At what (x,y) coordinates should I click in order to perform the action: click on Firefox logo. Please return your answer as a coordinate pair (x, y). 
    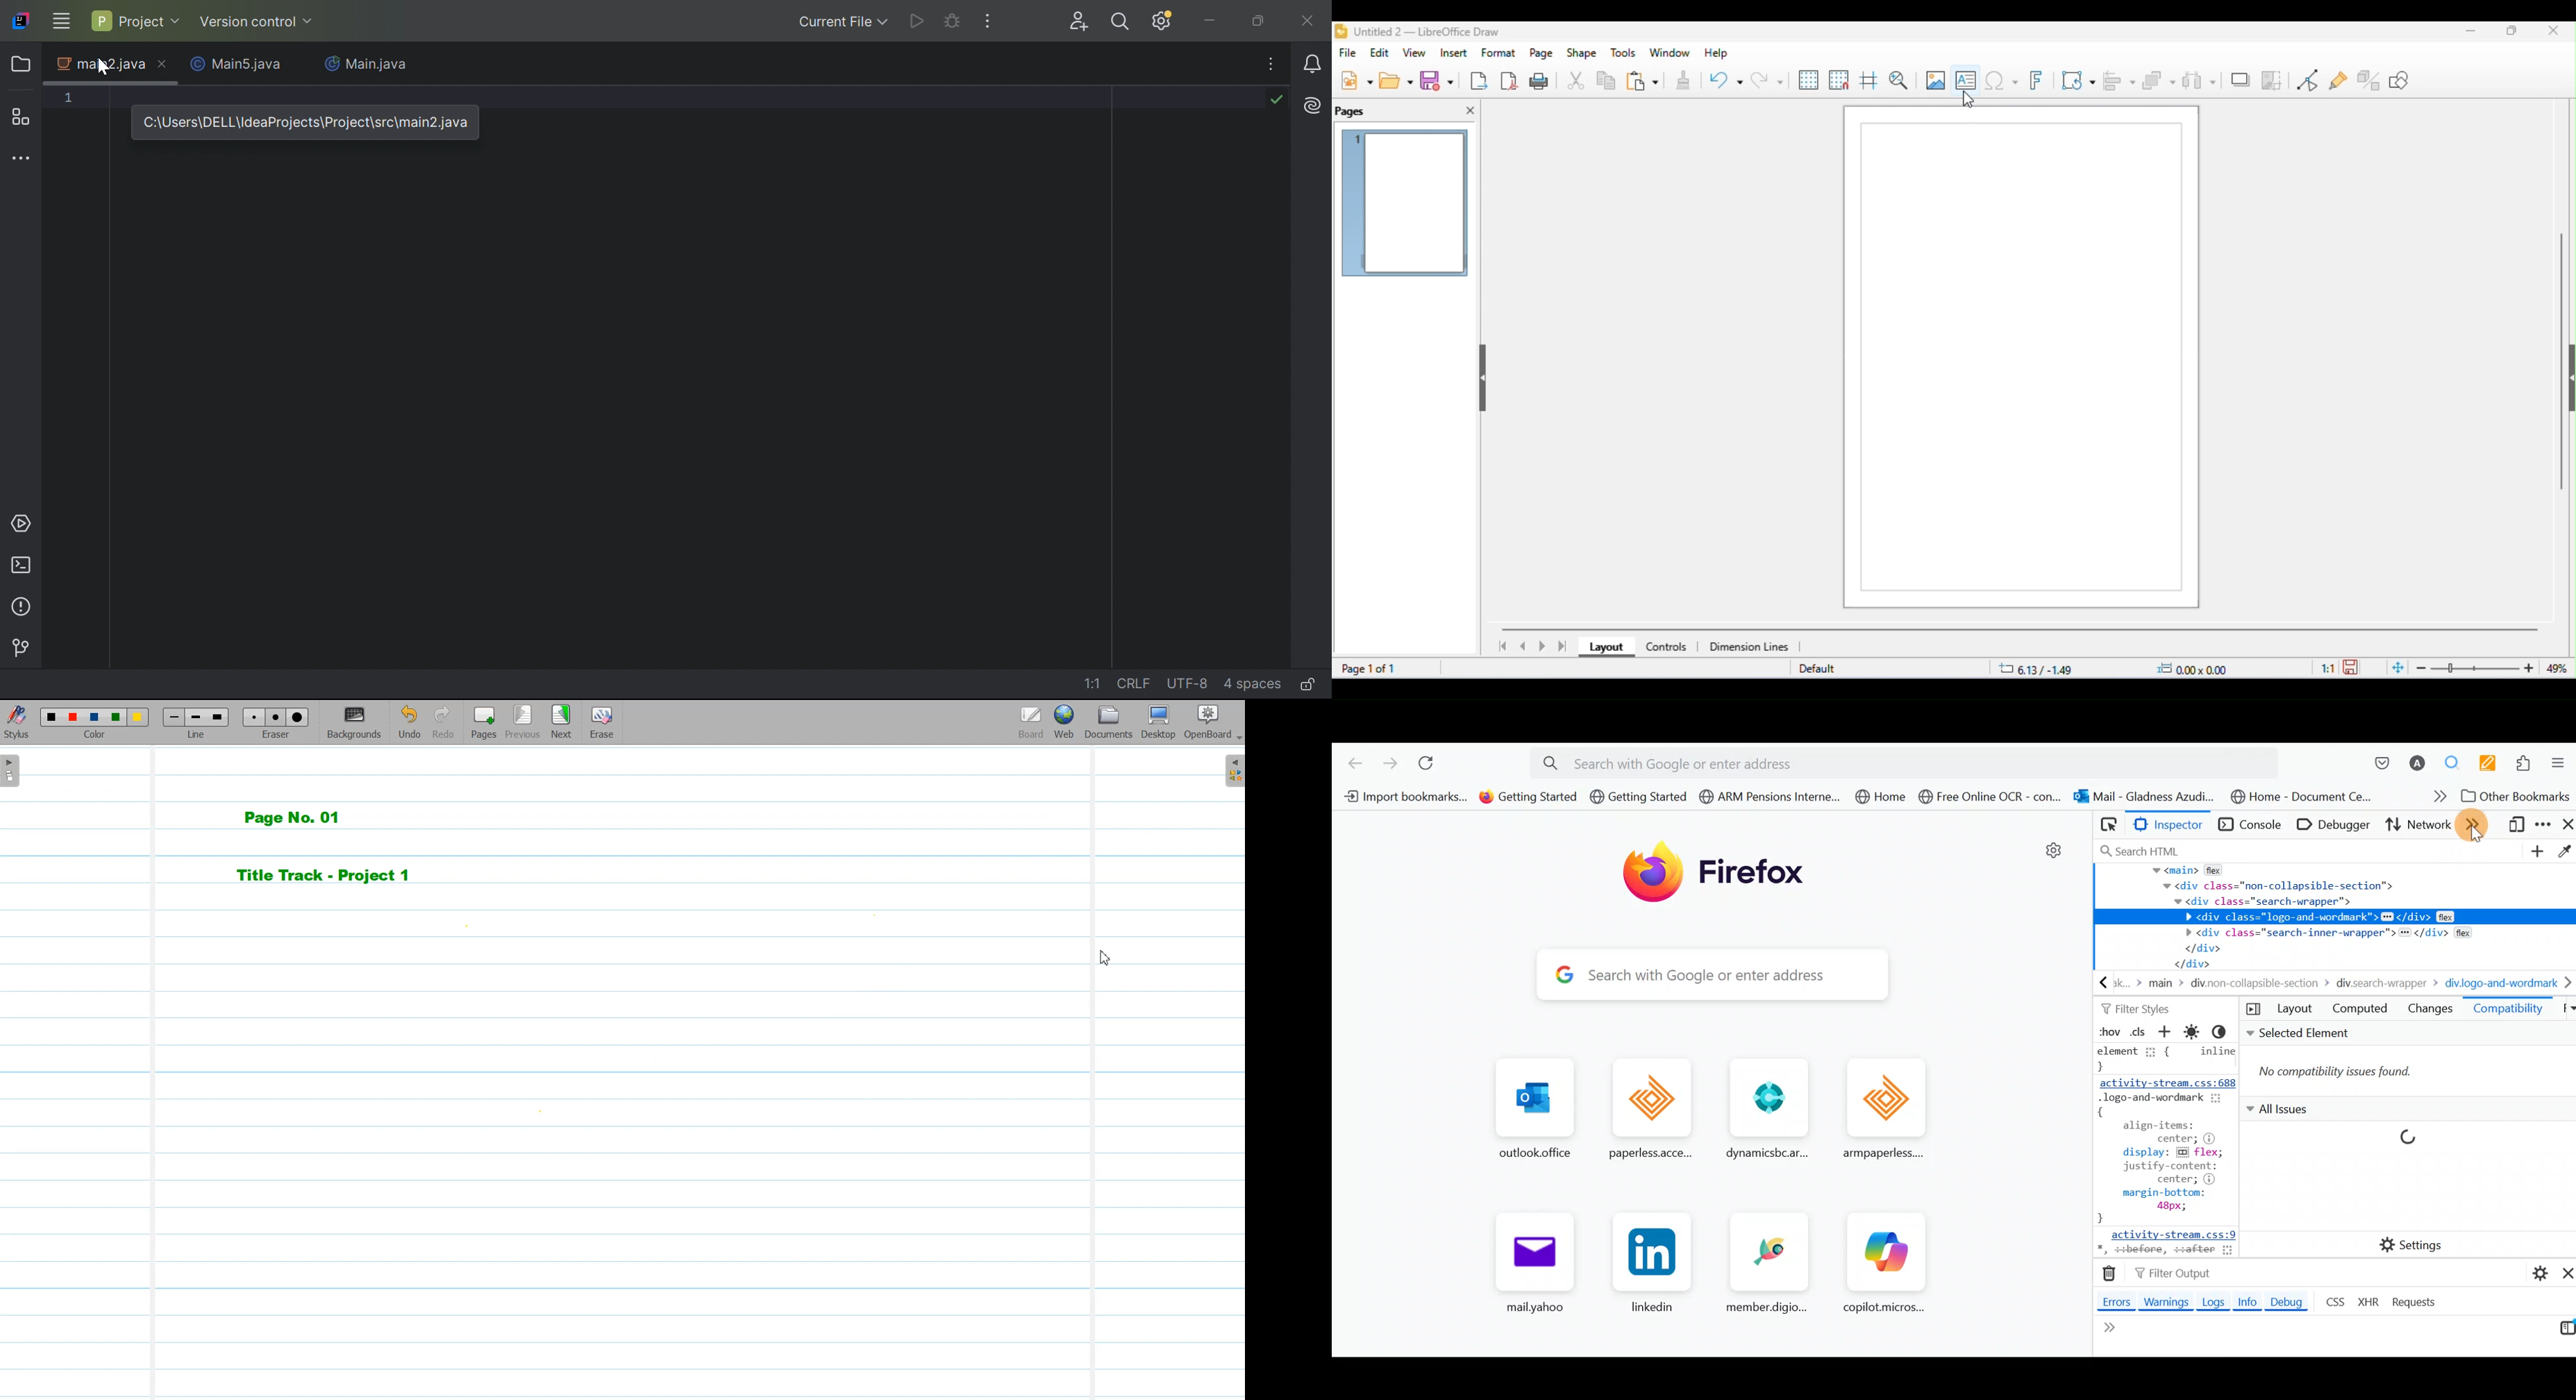
    Looking at the image, I should click on (1724, 877).